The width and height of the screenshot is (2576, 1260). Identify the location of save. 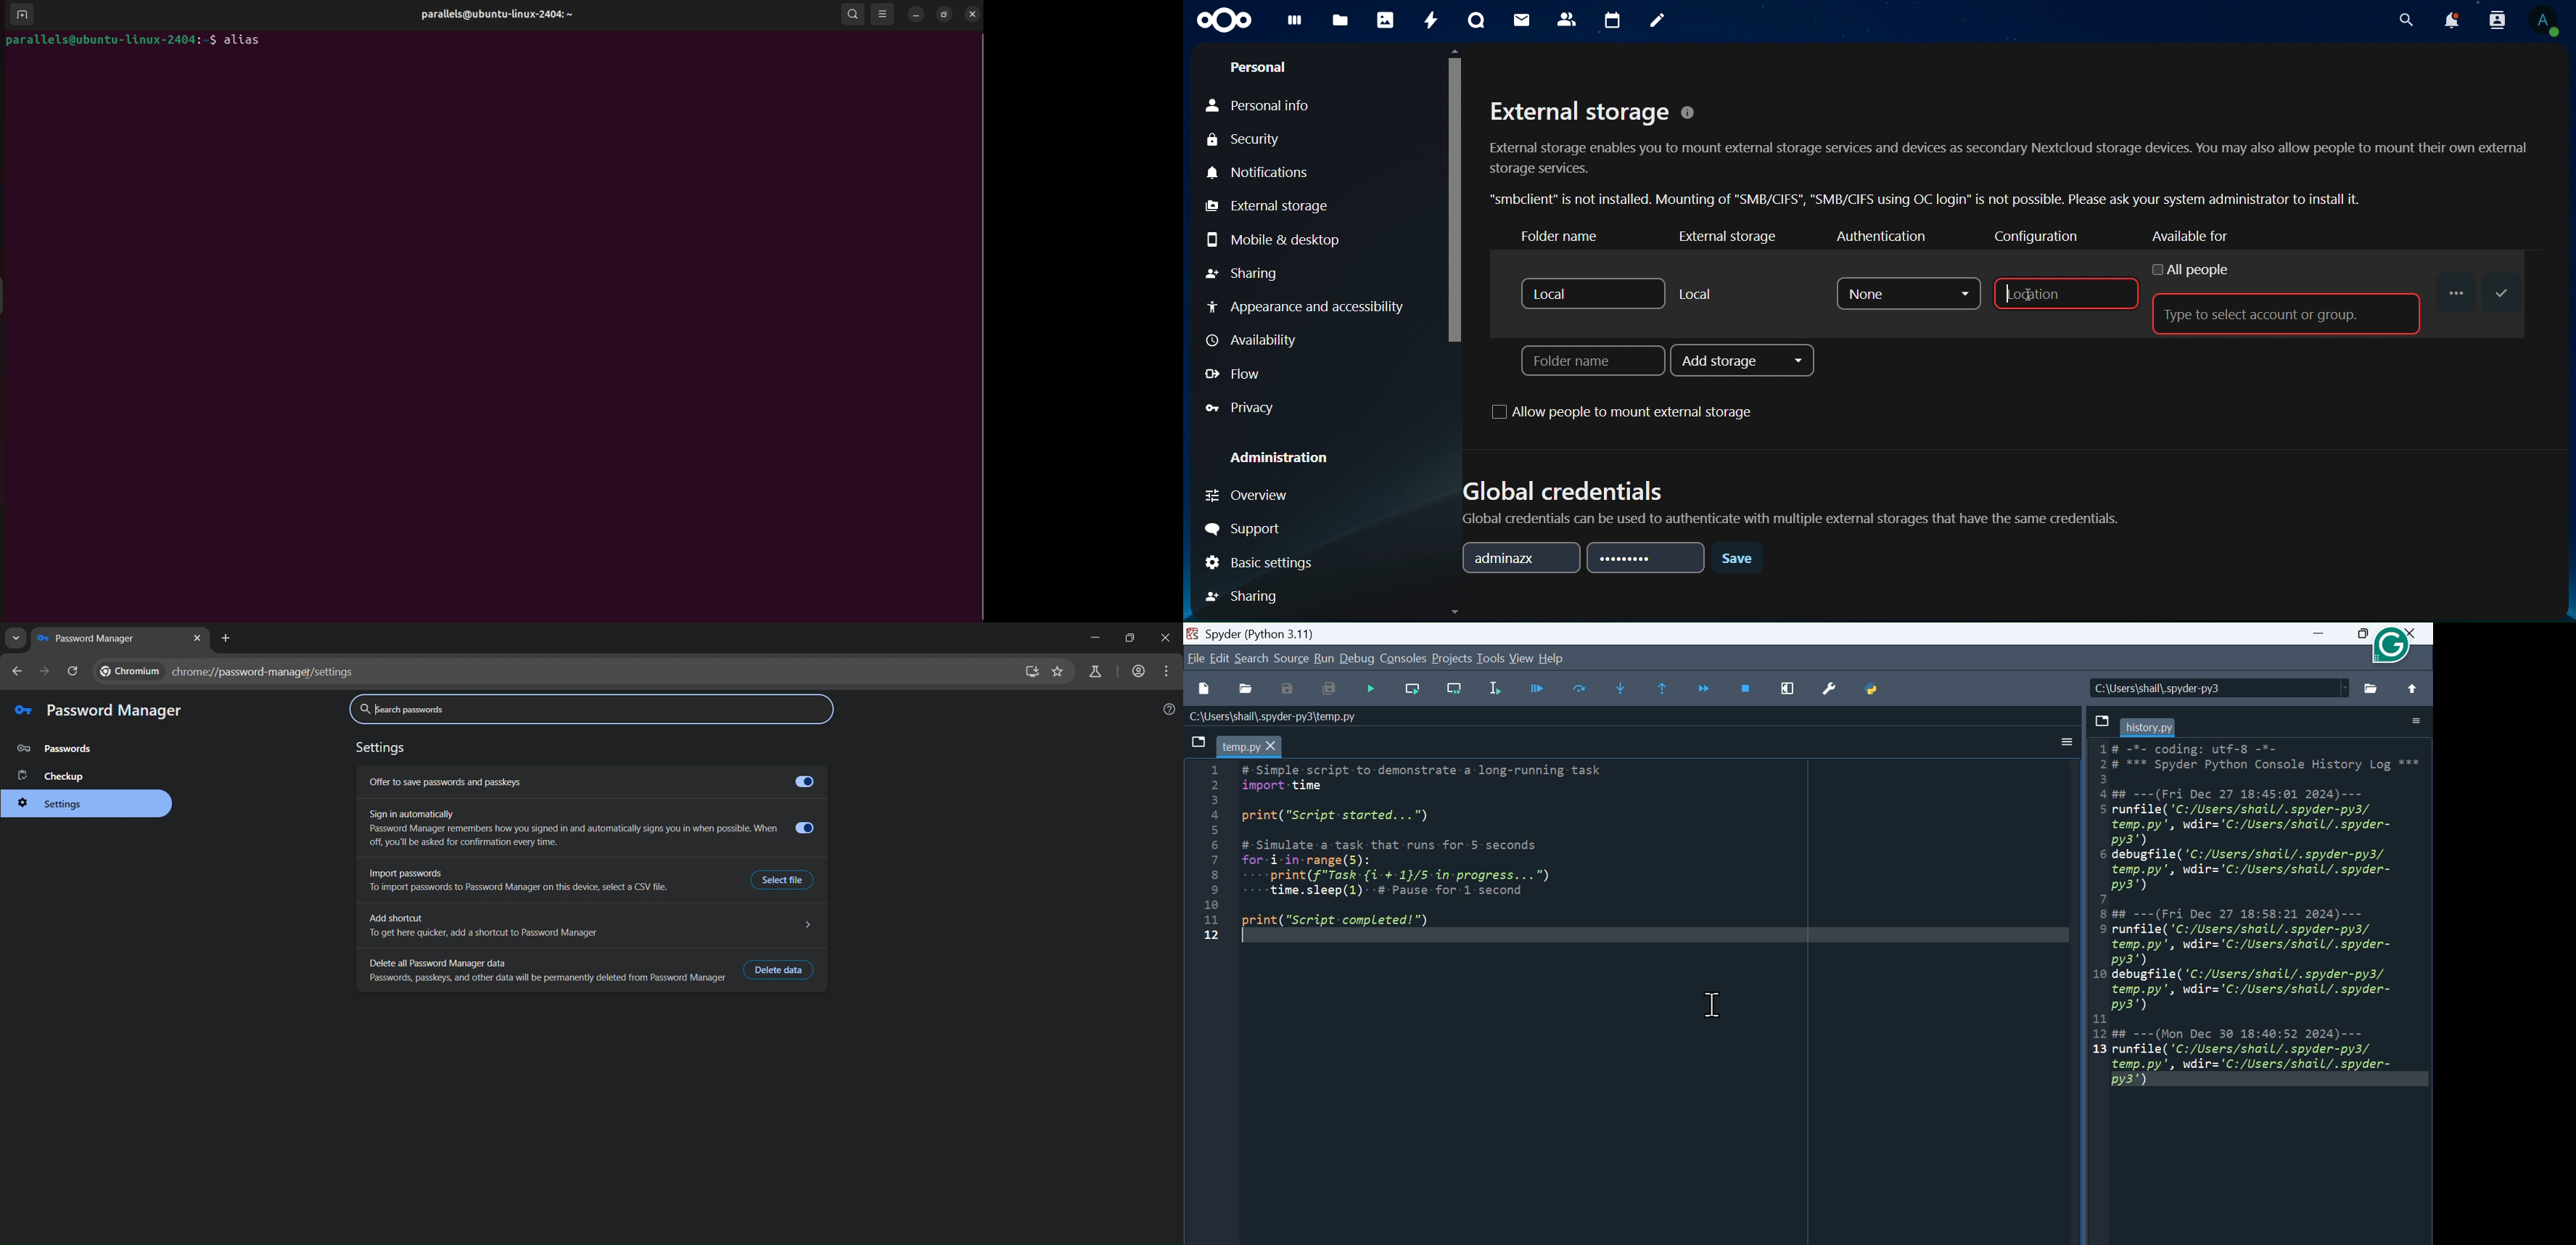
(1739, 562).